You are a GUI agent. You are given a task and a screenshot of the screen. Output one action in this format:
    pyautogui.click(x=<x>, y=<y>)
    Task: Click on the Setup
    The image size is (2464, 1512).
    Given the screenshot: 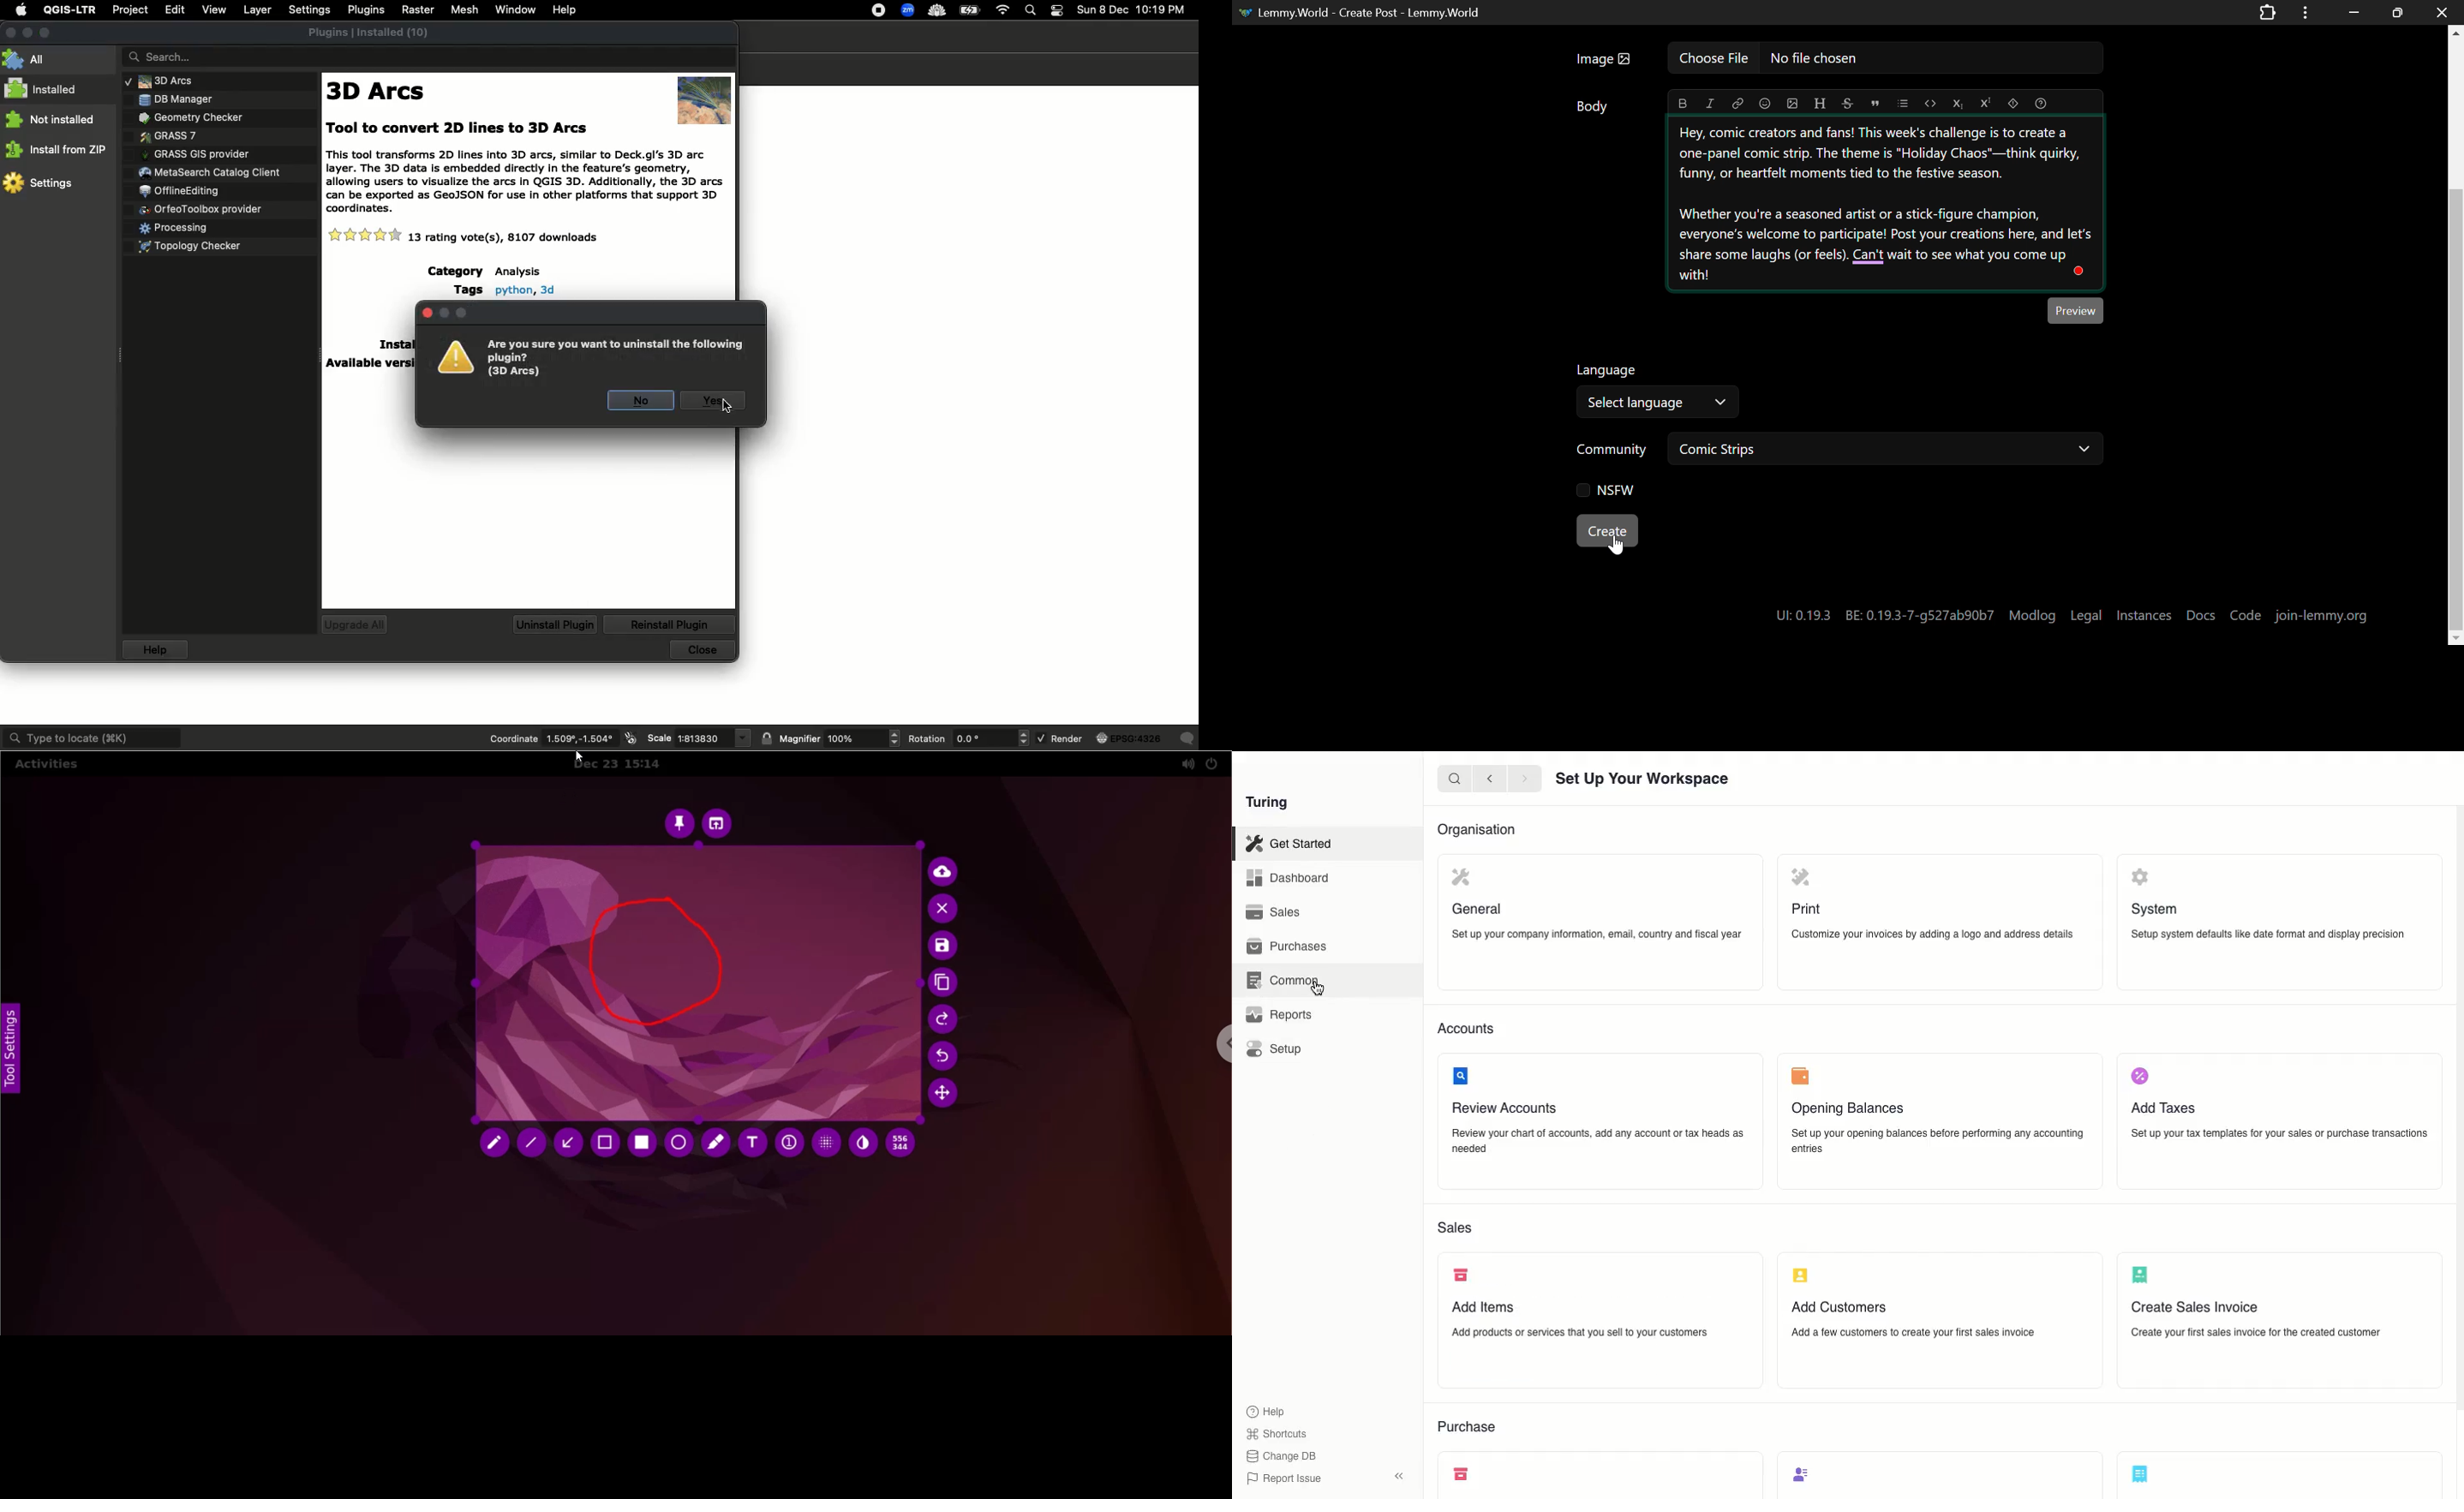 What is the action you would take?
    pyautogui.click(x=1278, y=1050)
    